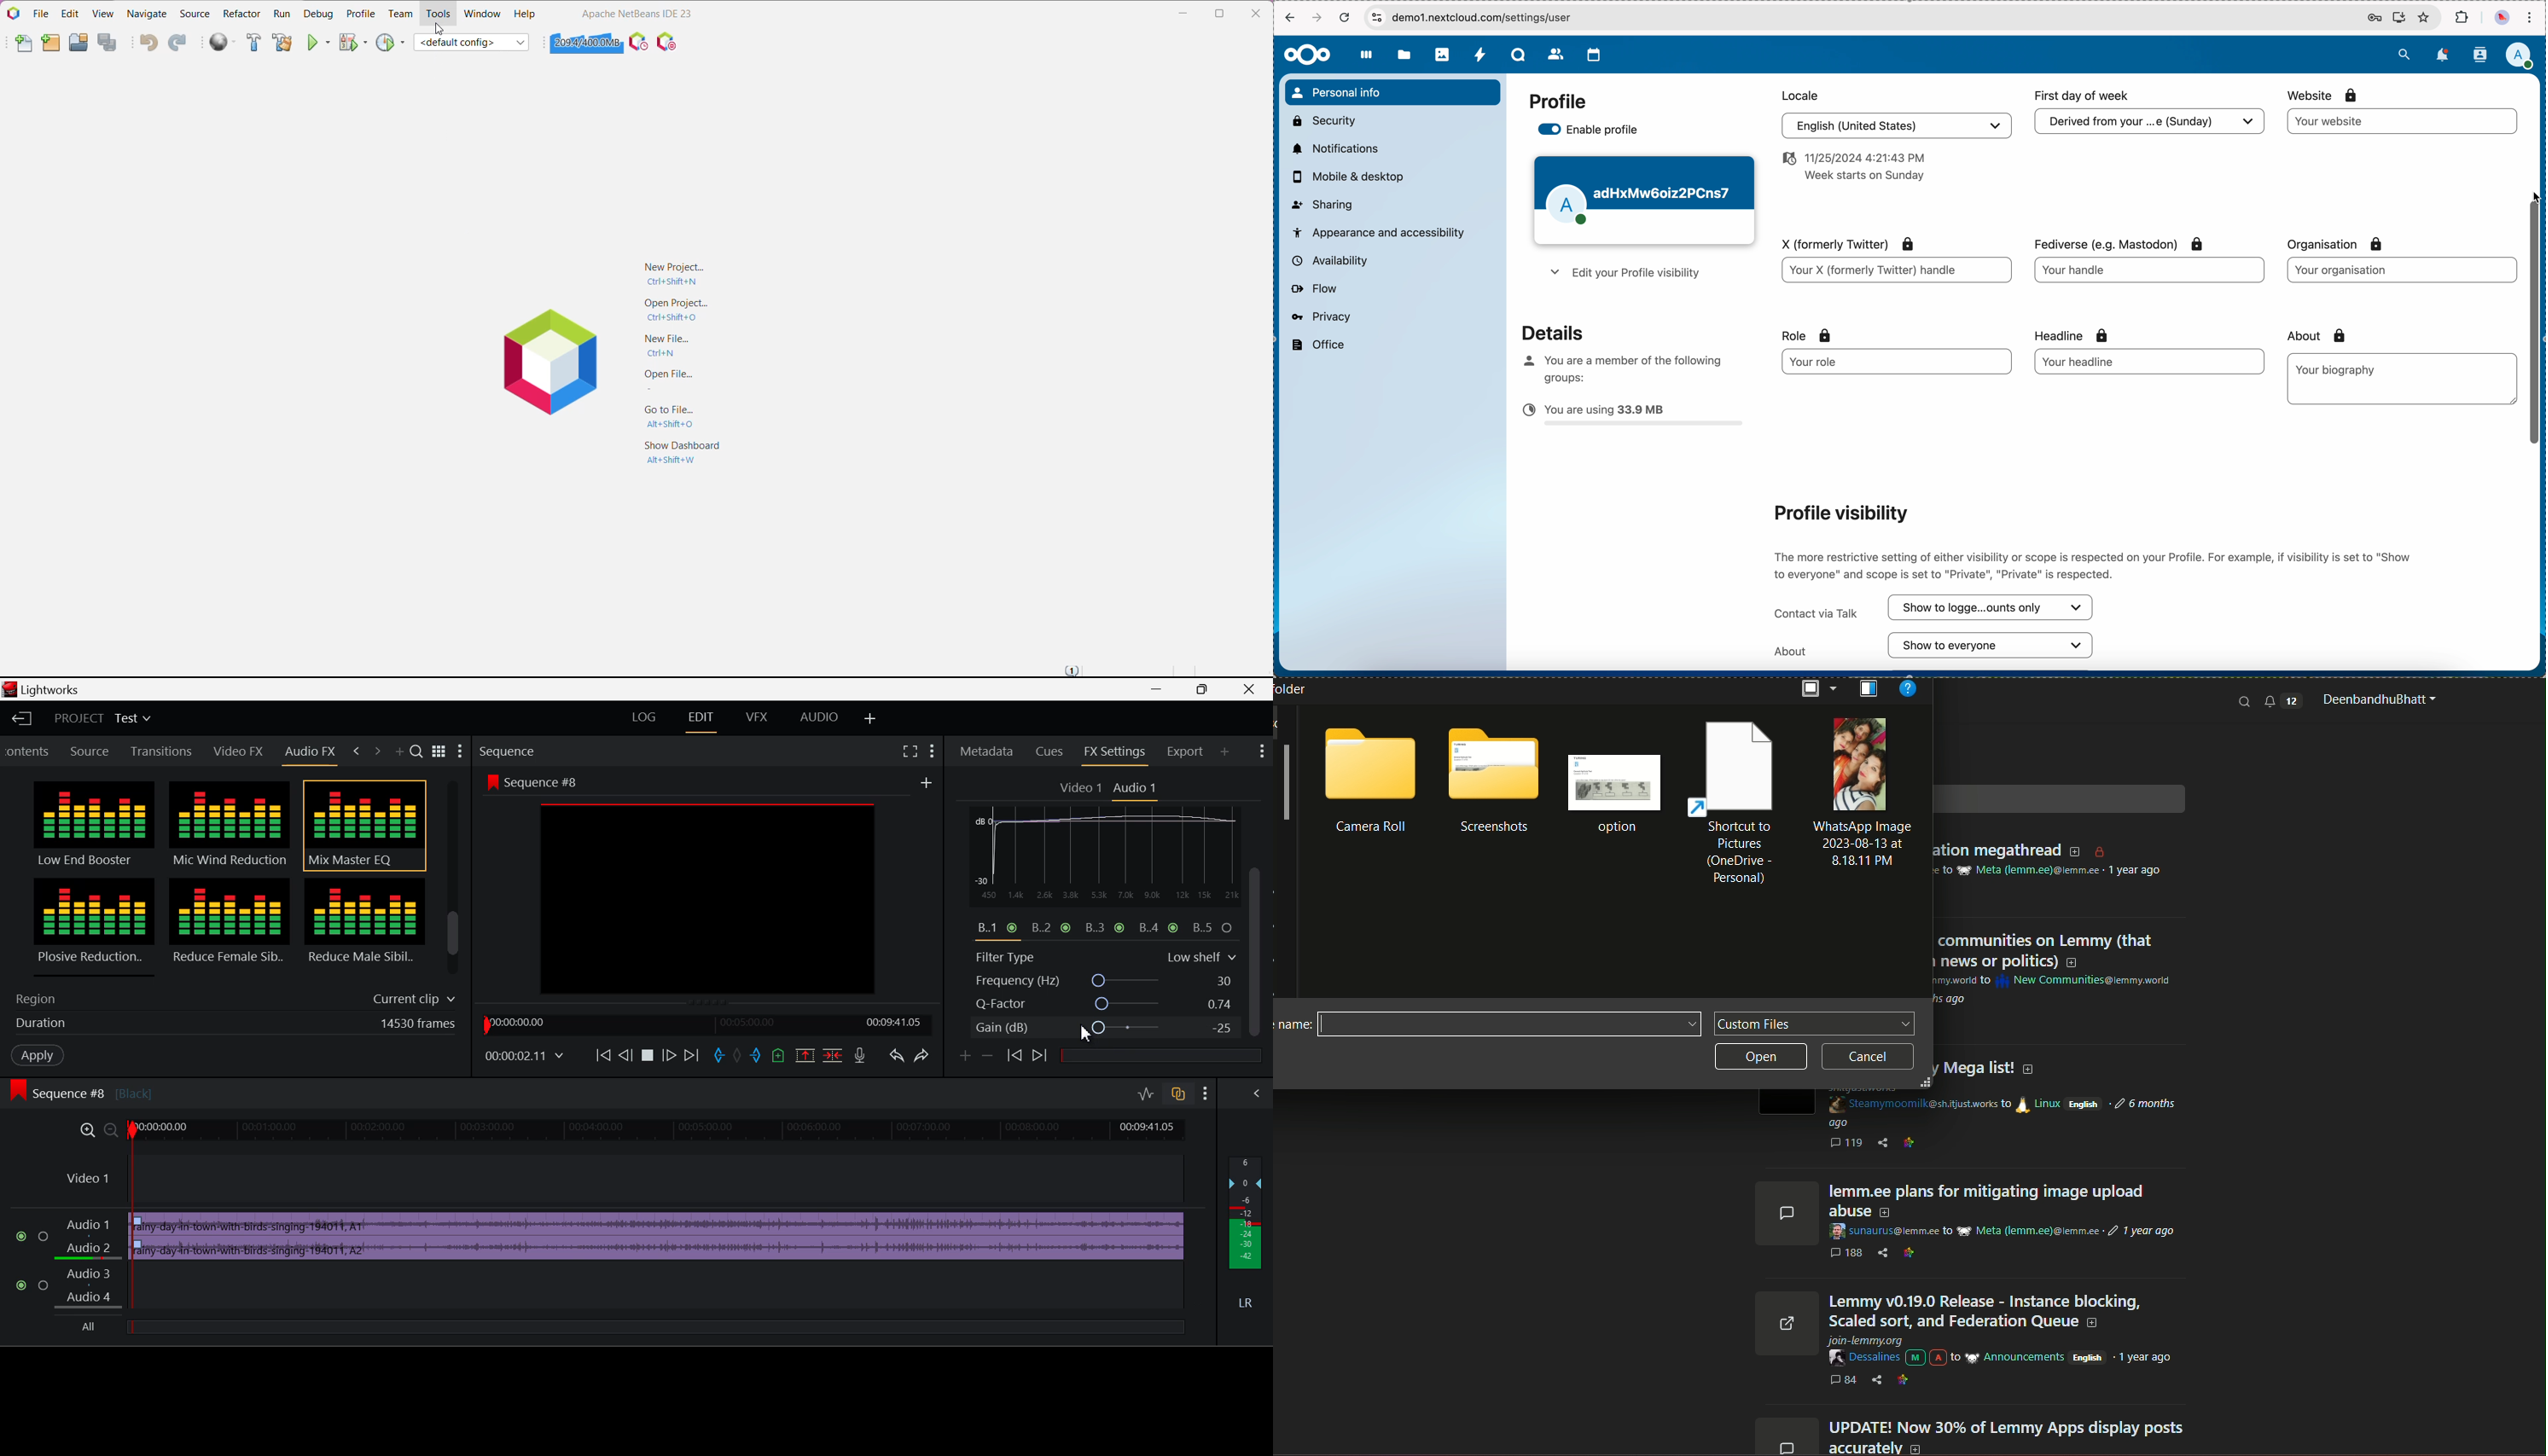  I want to click on x, so click(1843, 243).